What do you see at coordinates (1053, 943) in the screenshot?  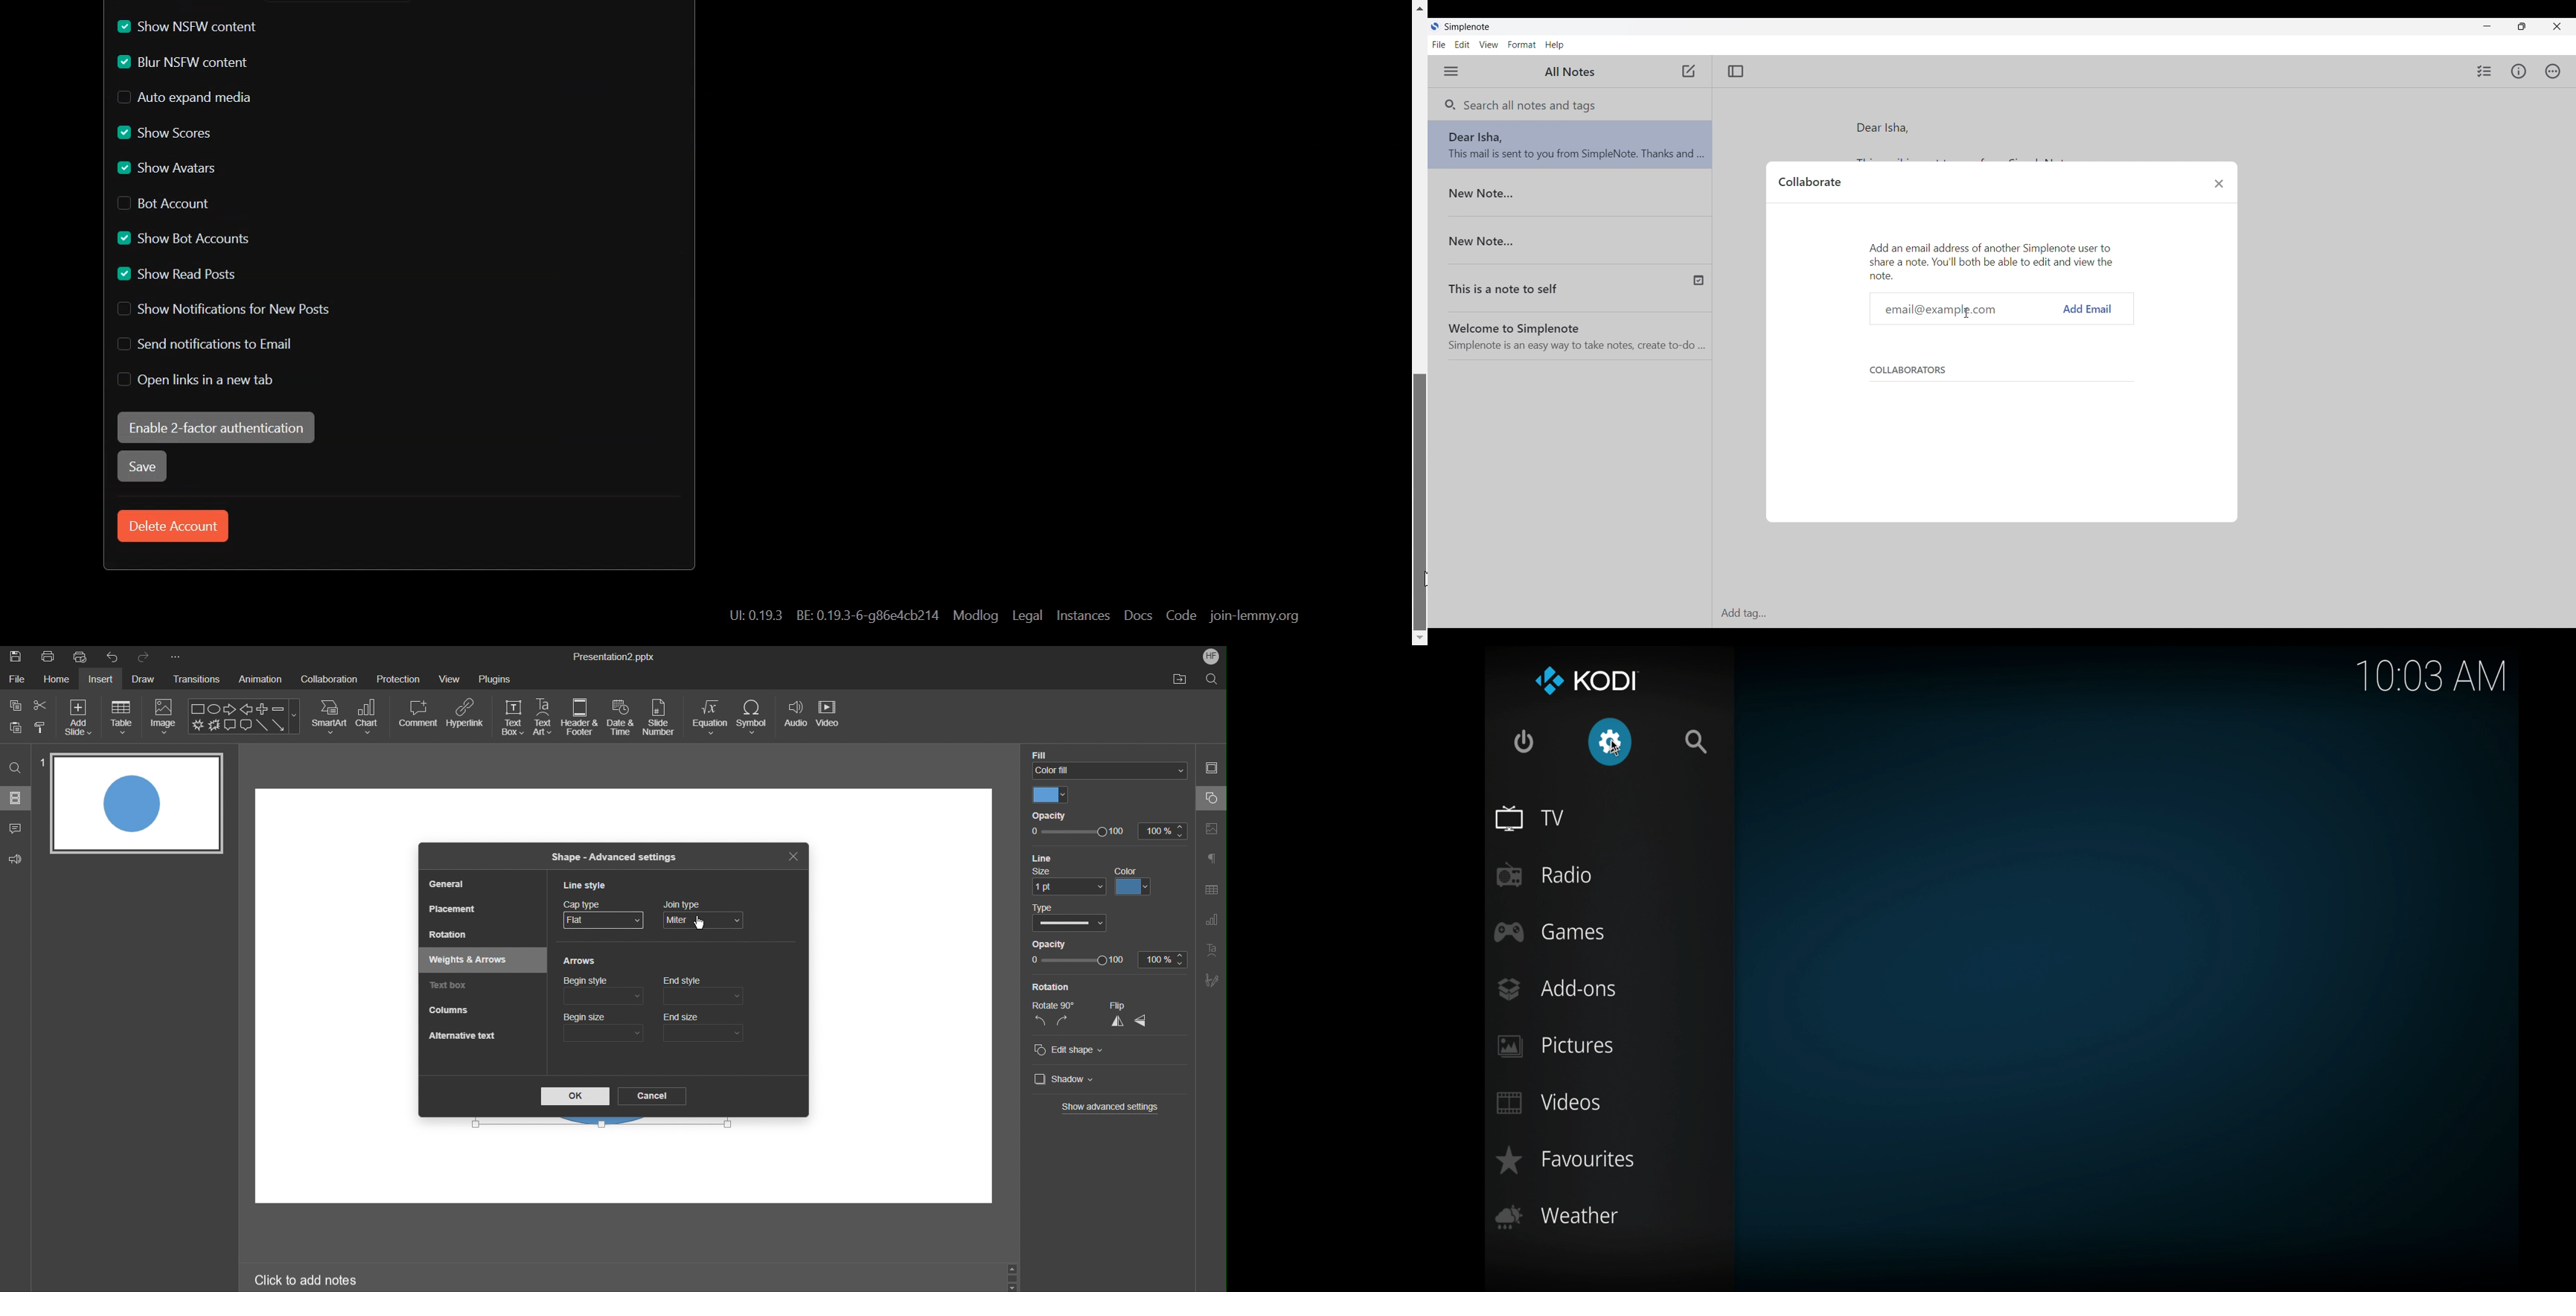 I see `Opacity` at bounding box center [1053, 943].